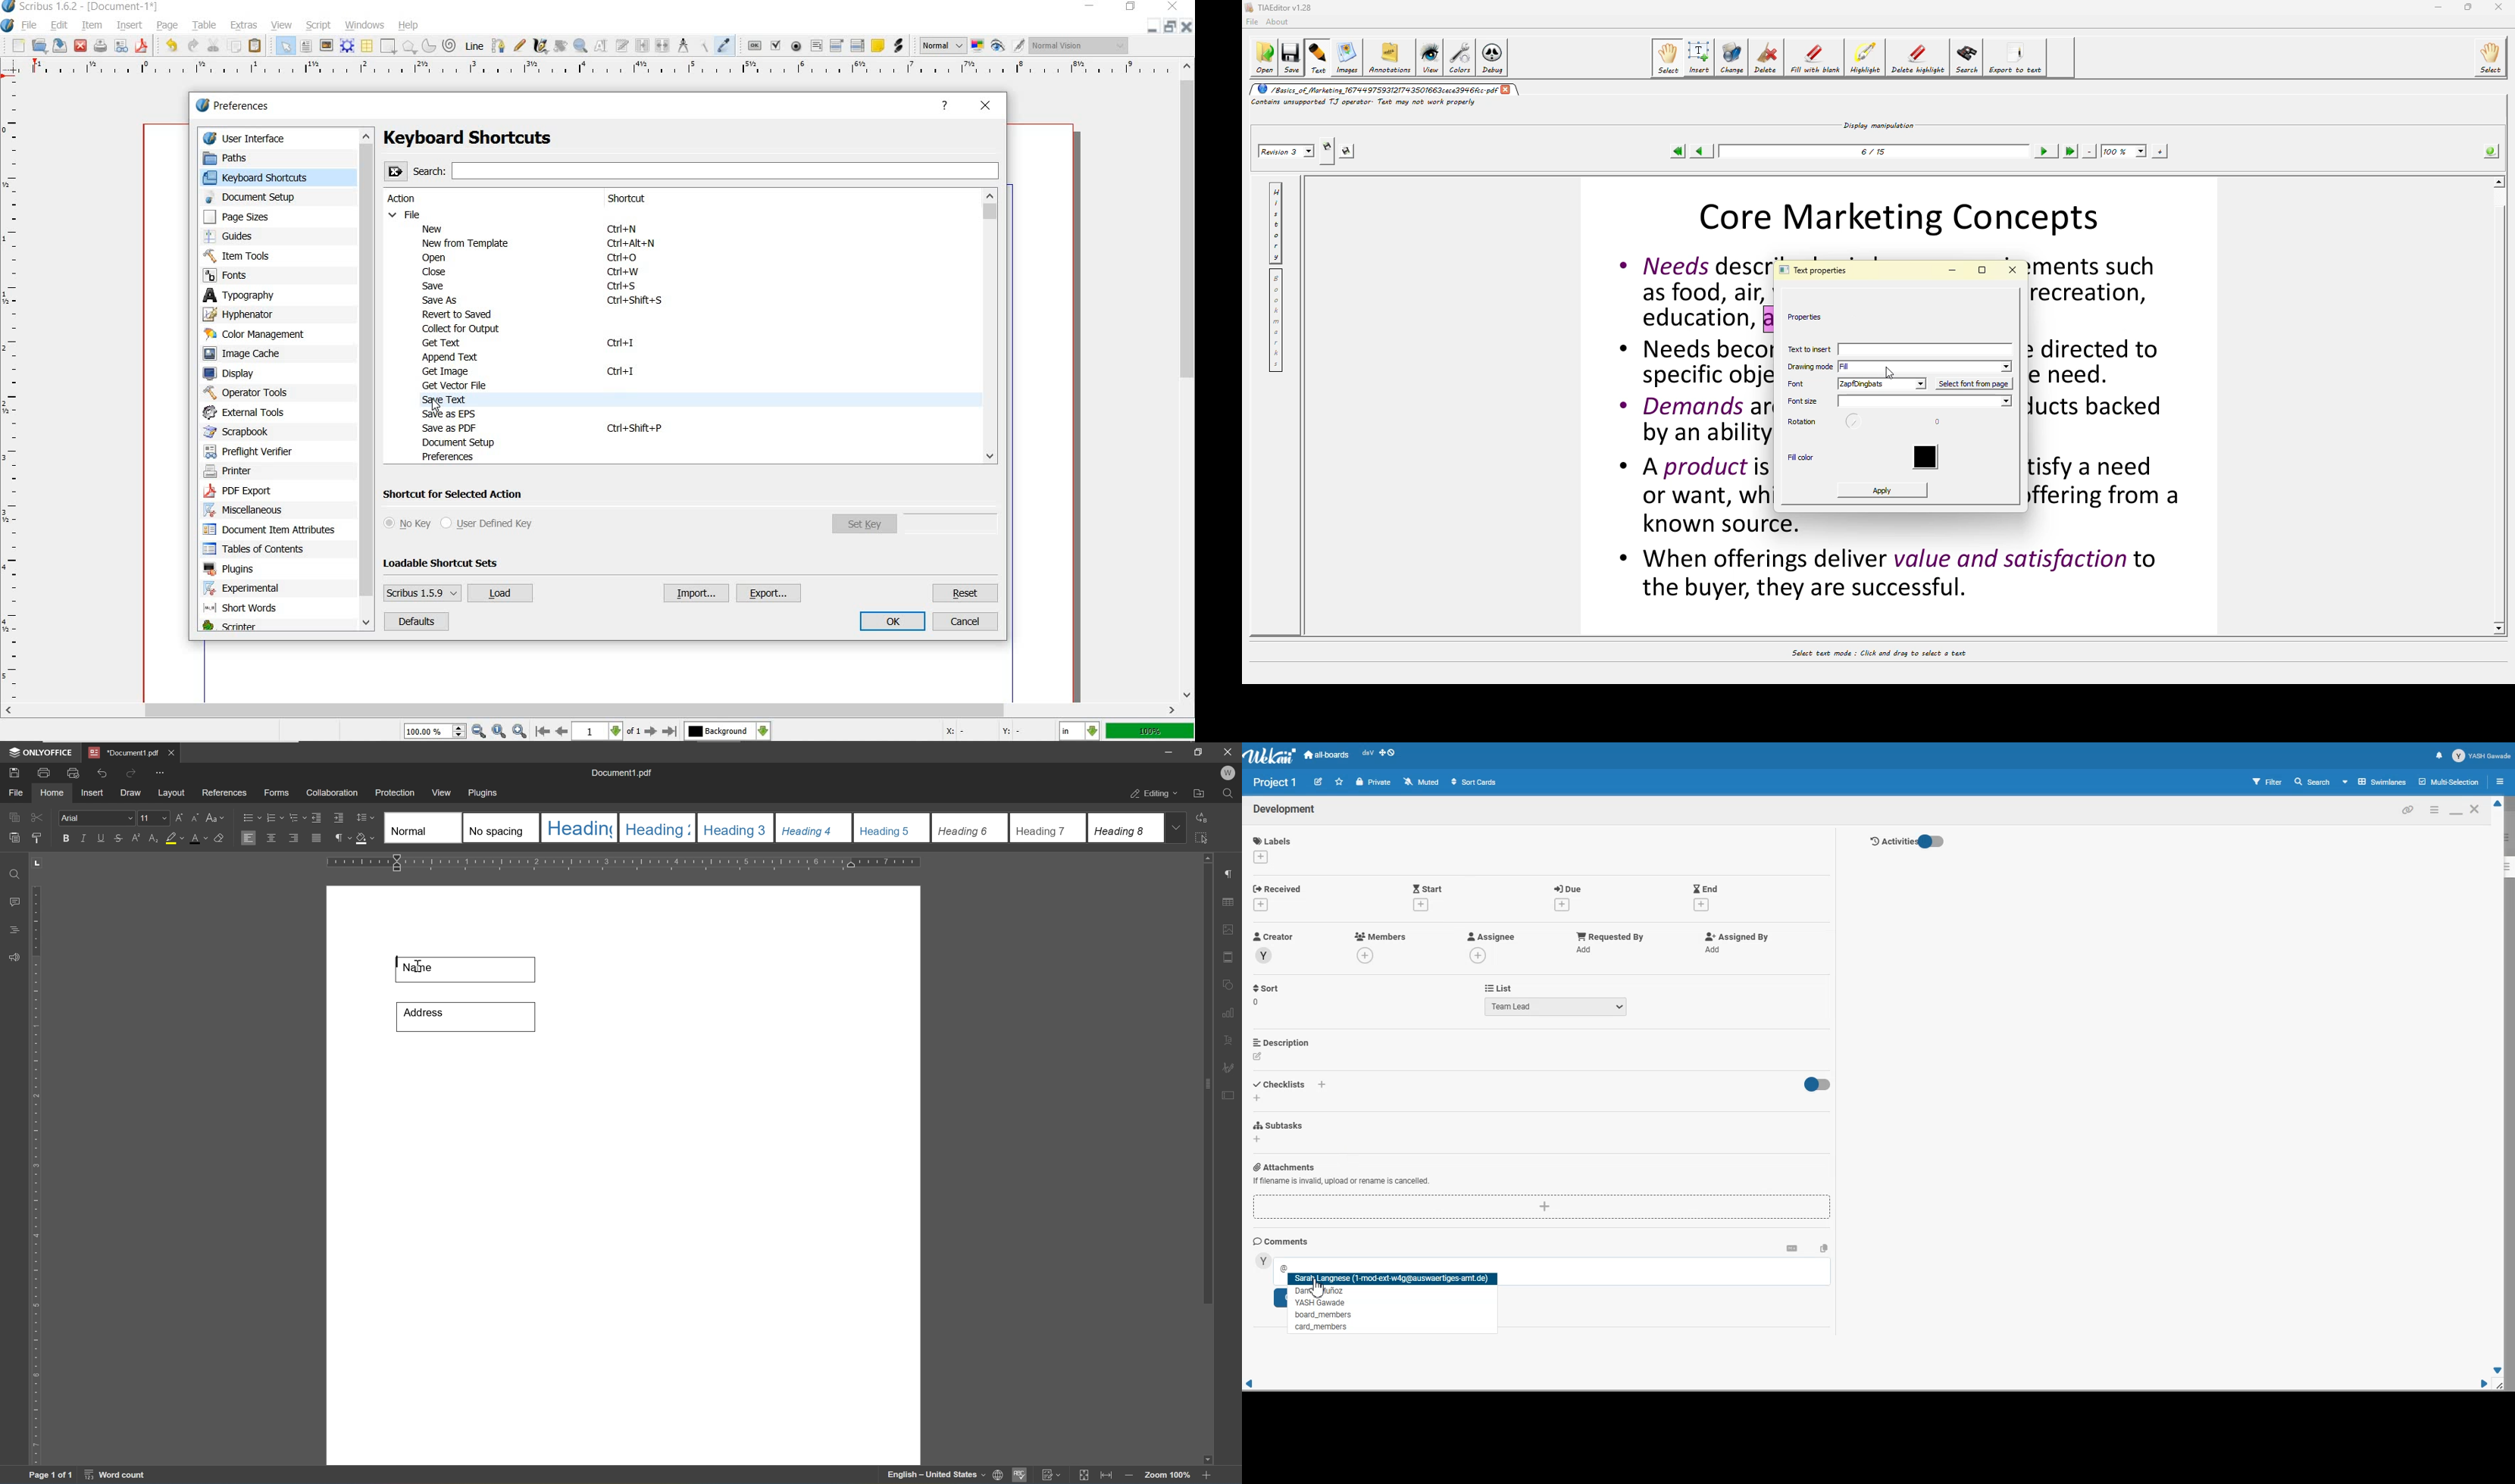  I want to click on numbering, so click(275, 818).